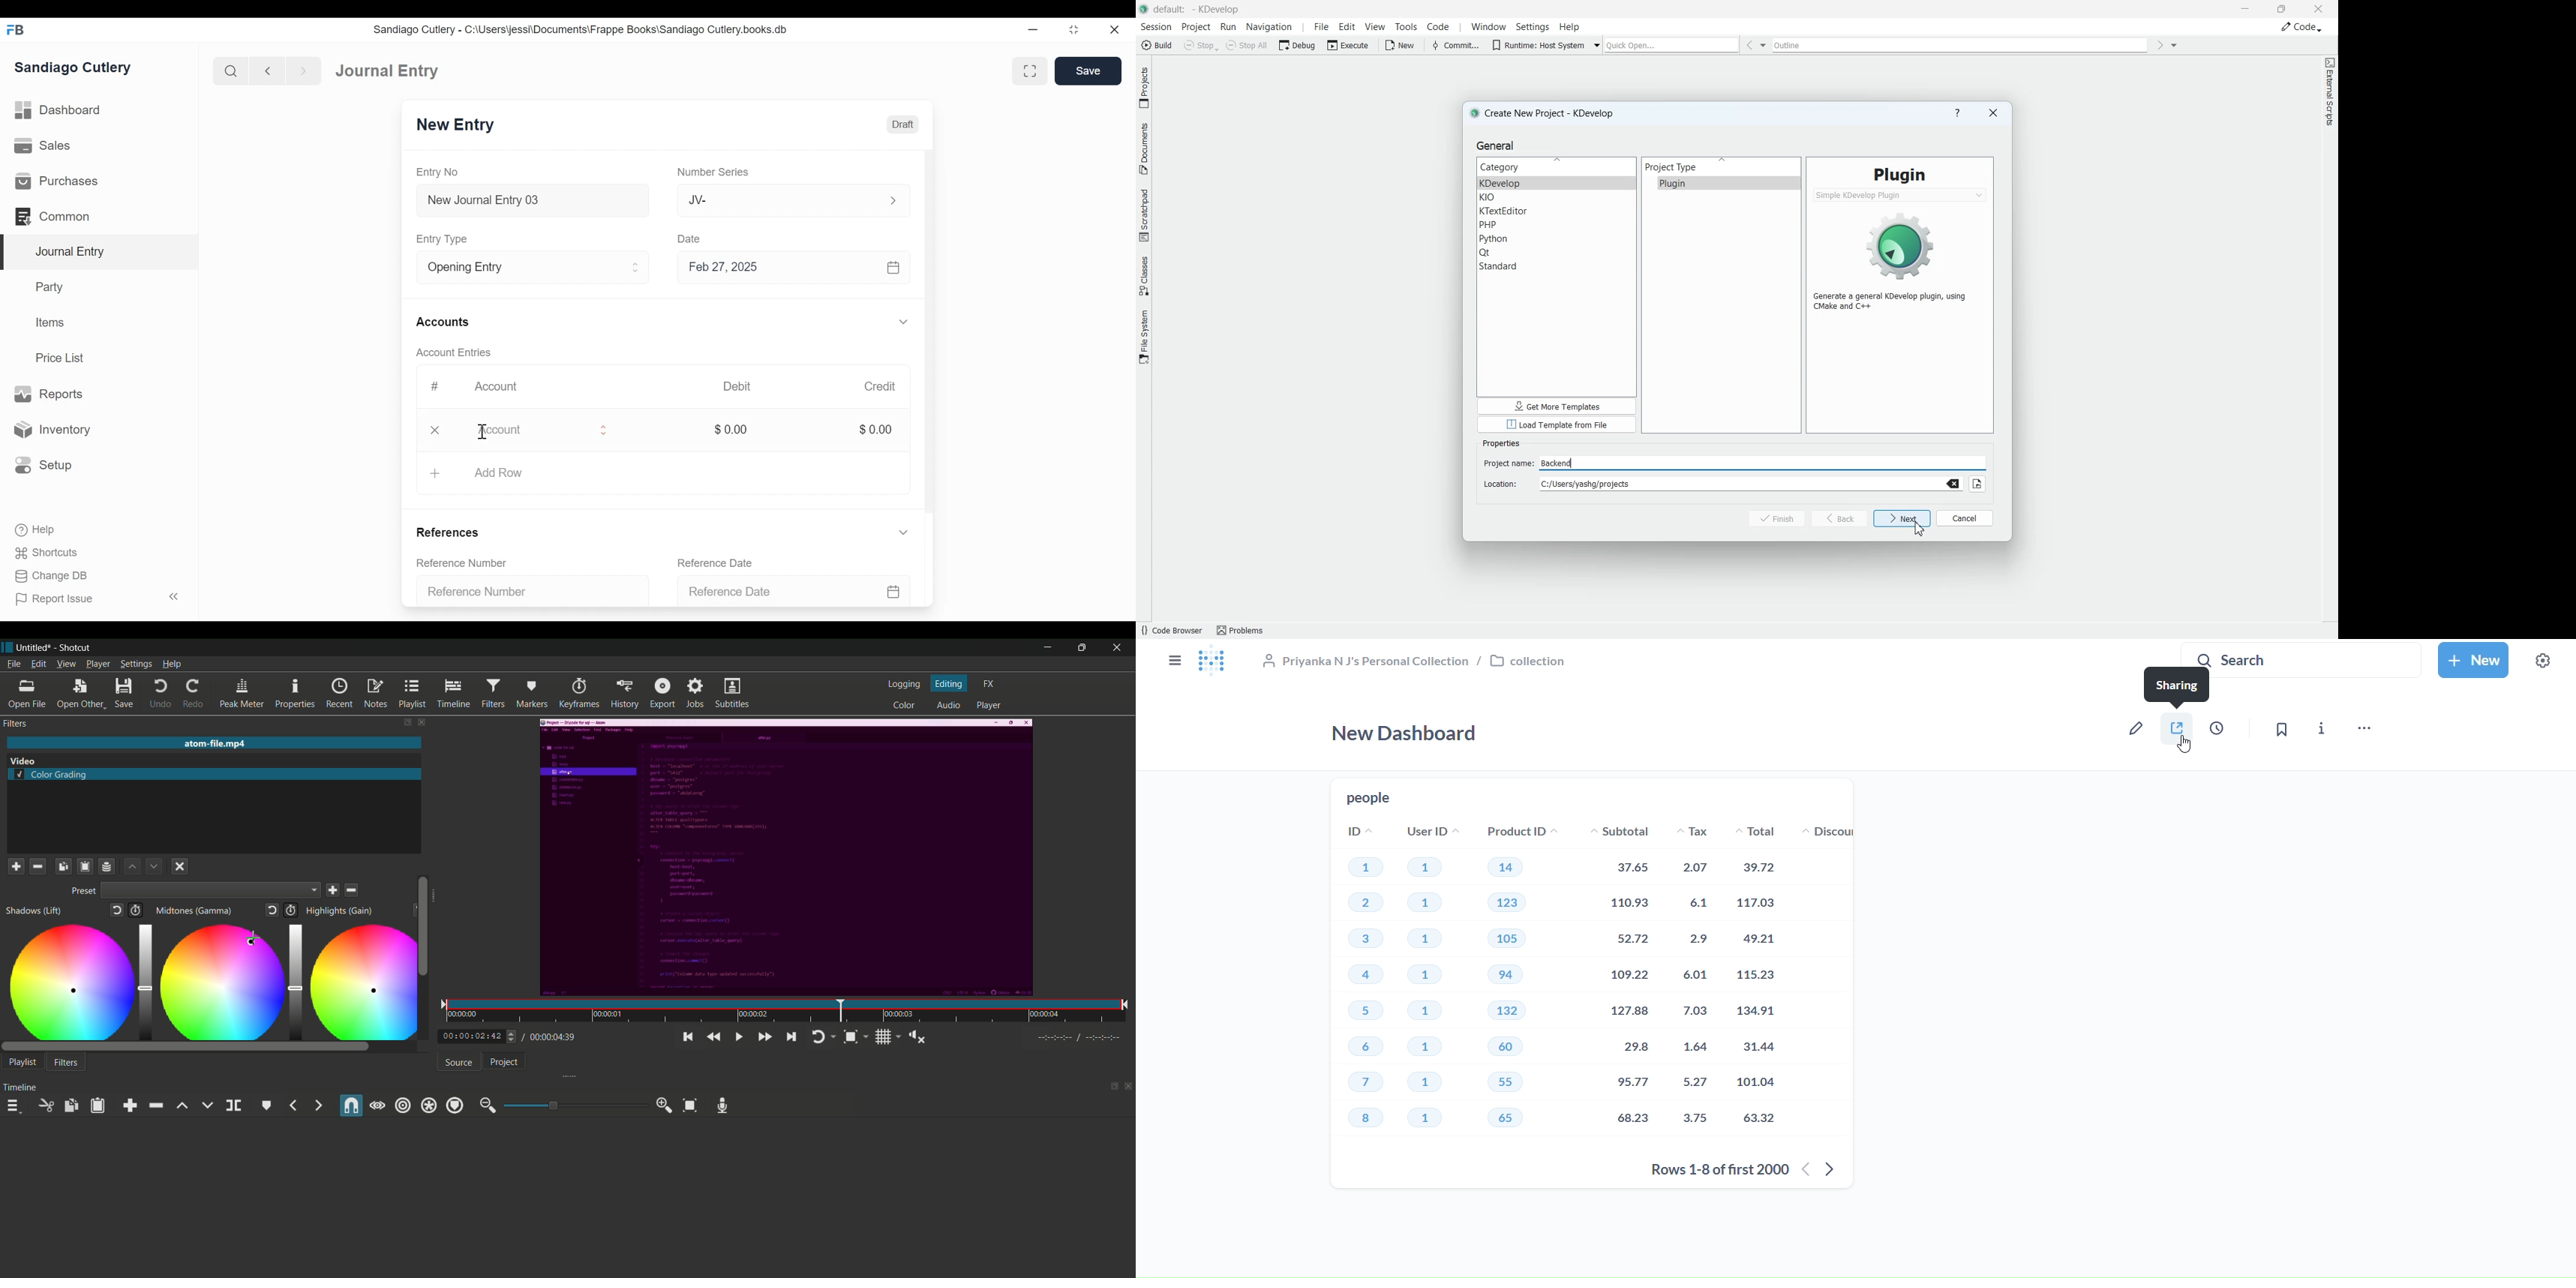 The width and height of the screenshot is (2576, 1288). What do you see at coordinates (2302, 26) in the screenshot?
I see `Code` at bounding box center [2302, 26].